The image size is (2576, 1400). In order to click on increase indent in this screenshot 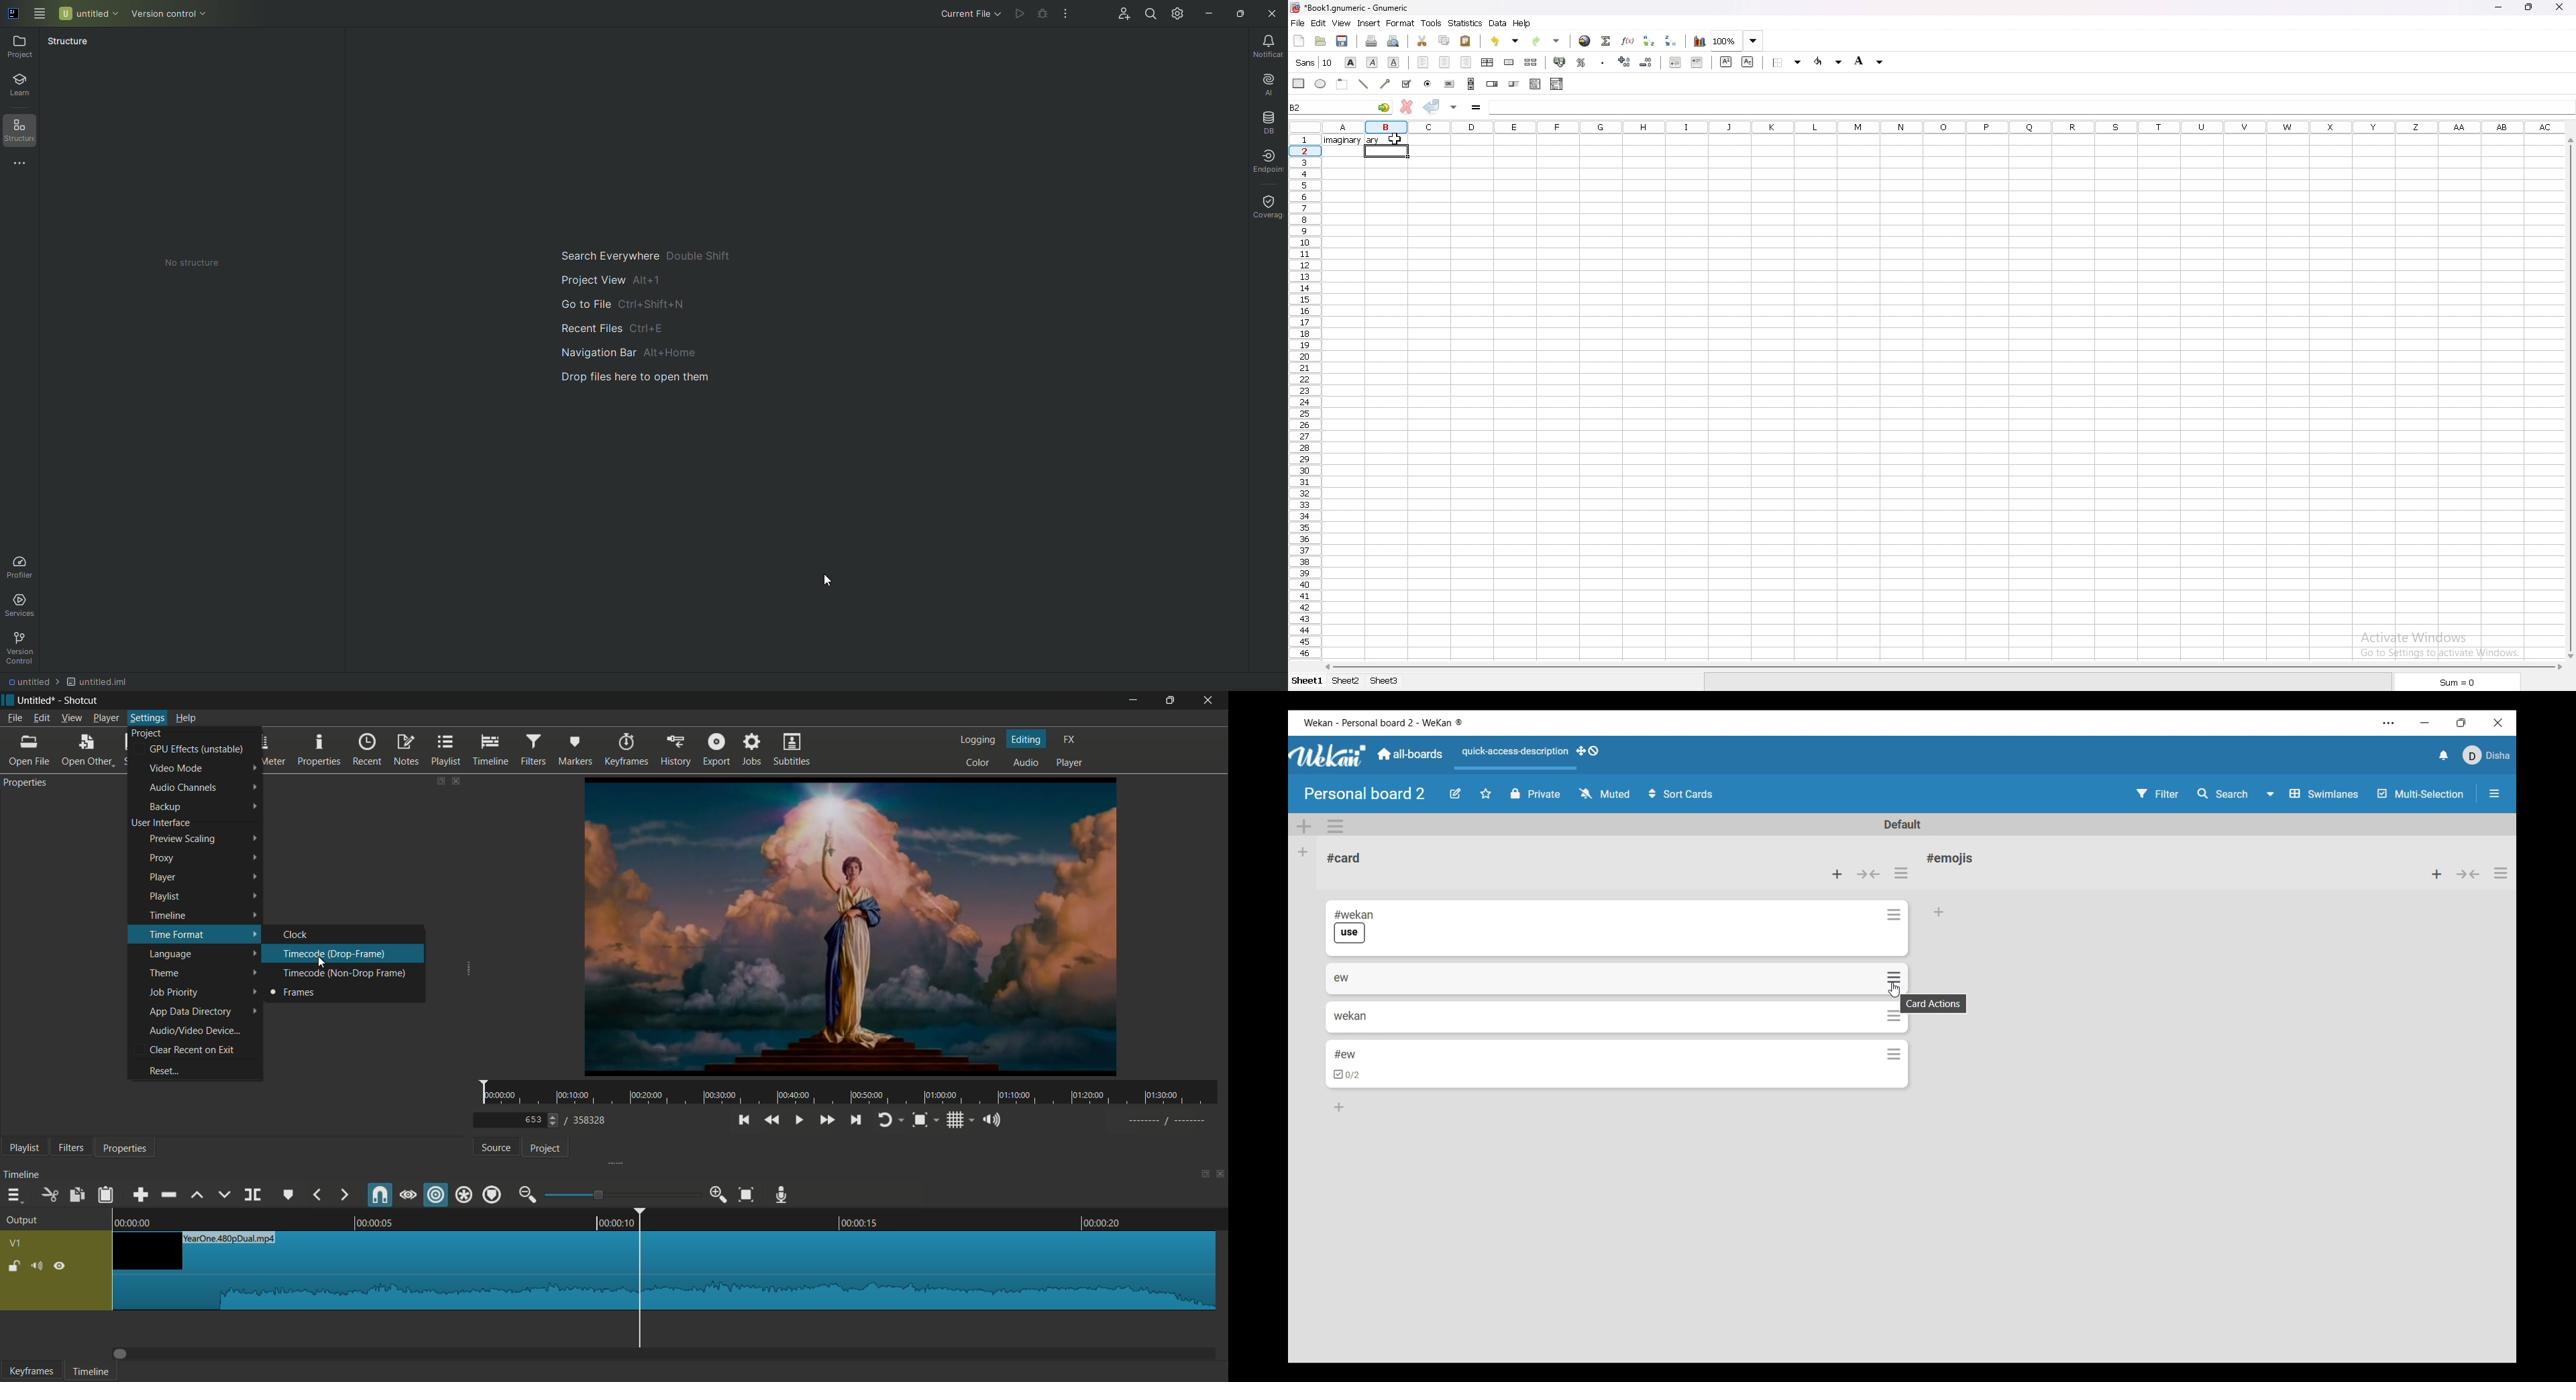, I will do `click(1698, 63)`.